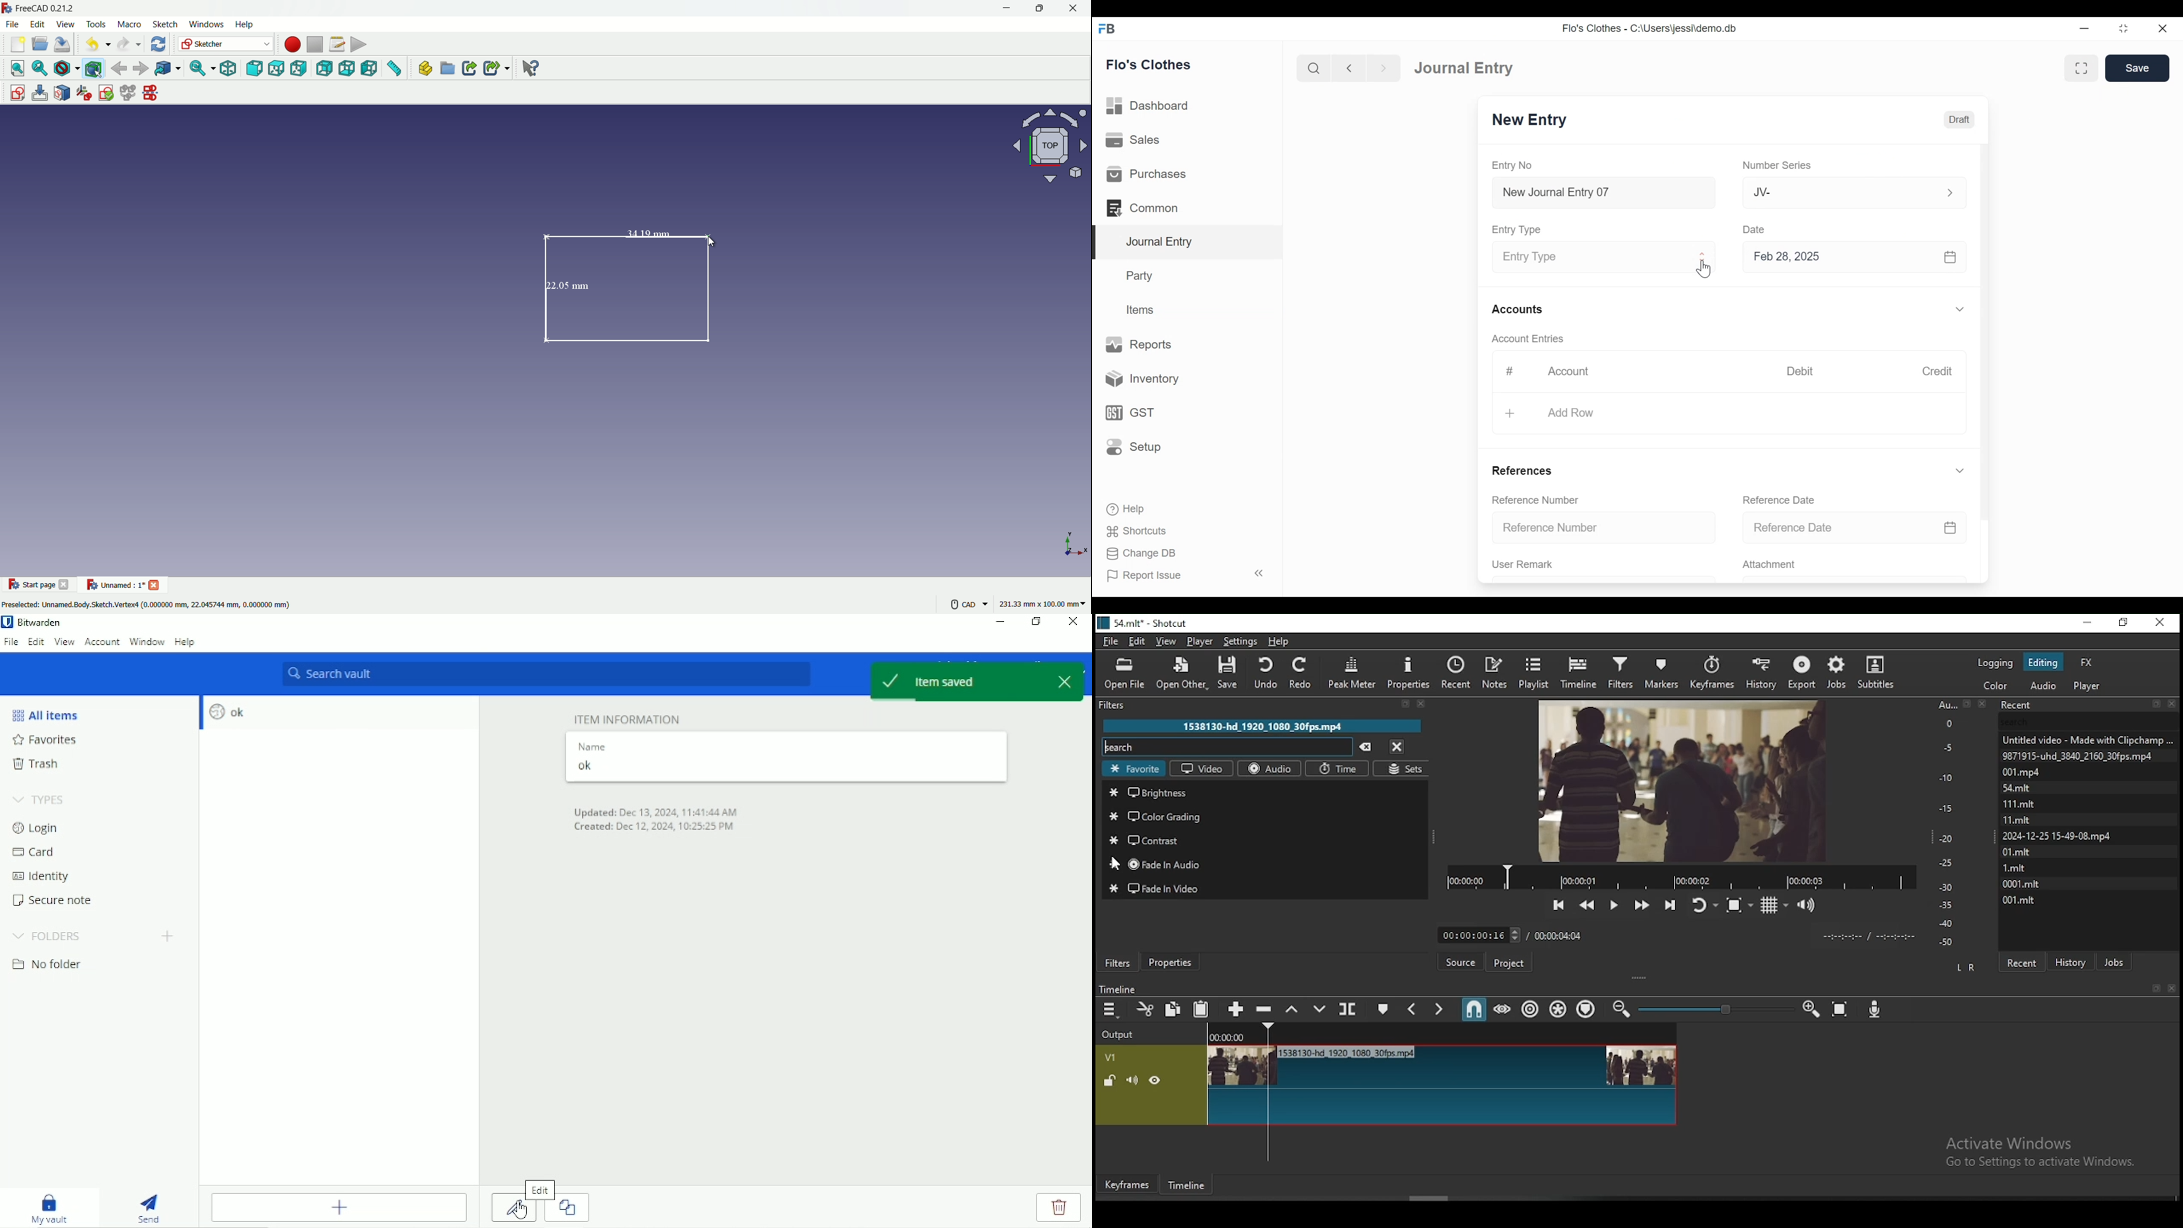  Describe the element at coordinates (1144, 575) in the screenshot. I see `Report Issue` at that location.